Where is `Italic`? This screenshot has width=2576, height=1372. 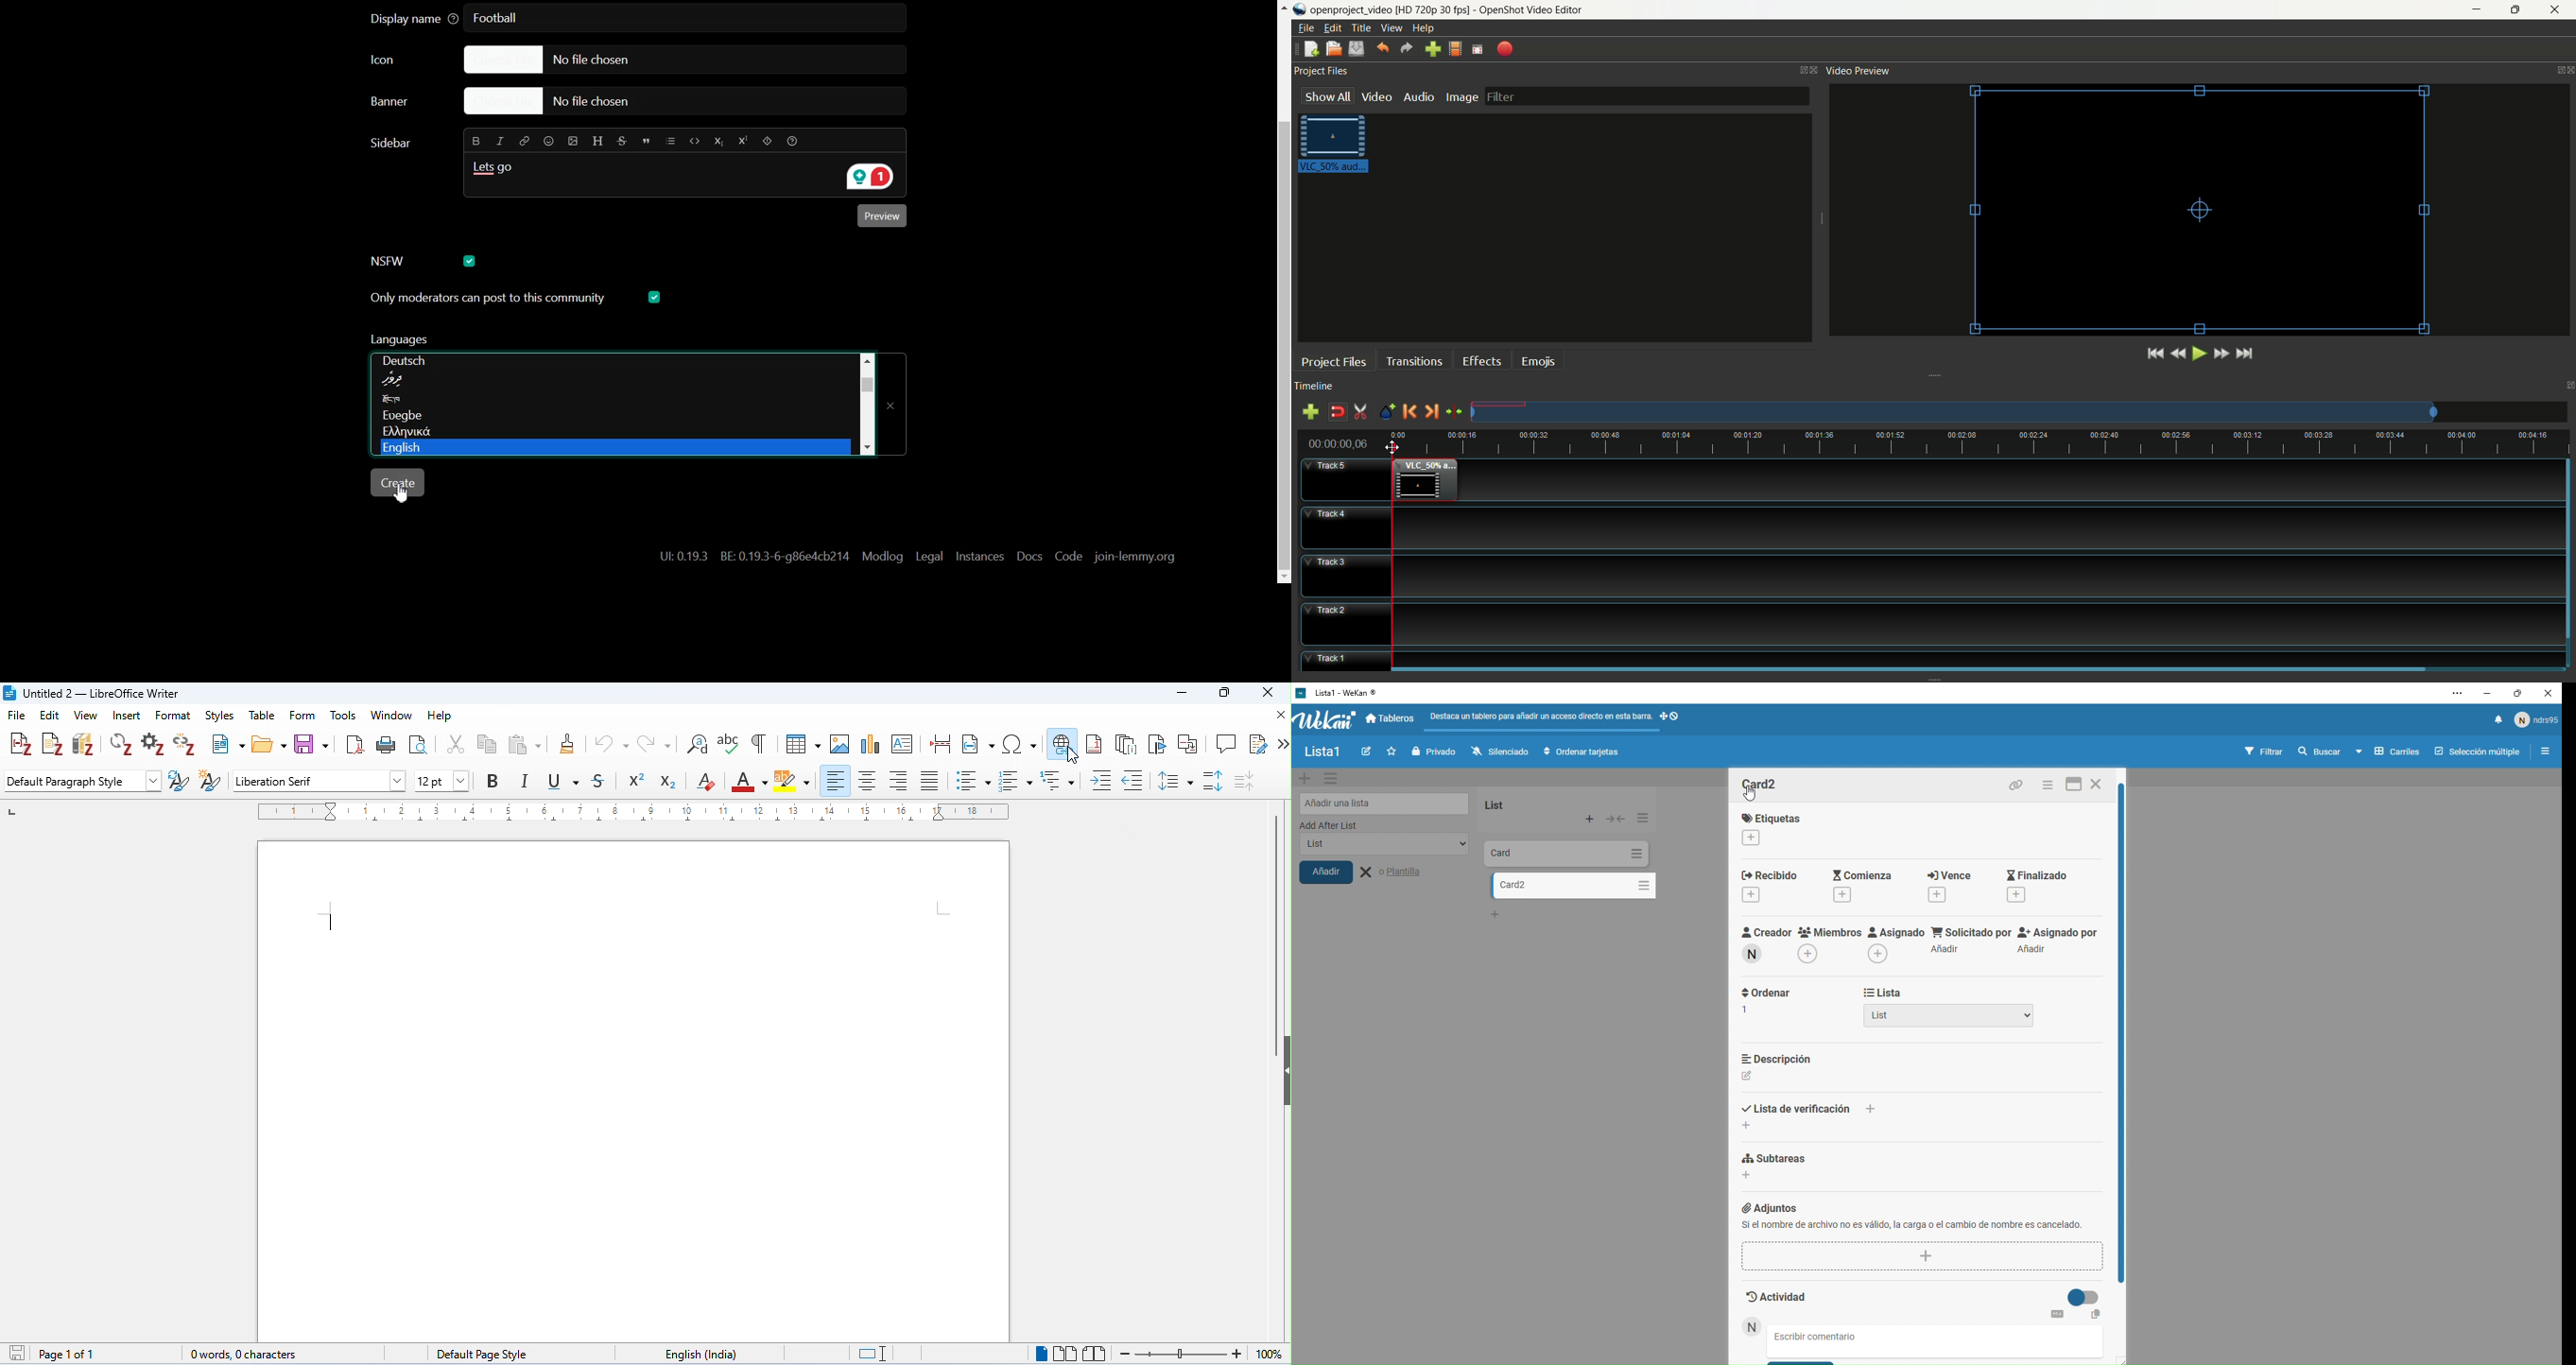 Italic is located at coordinates (501, 140).